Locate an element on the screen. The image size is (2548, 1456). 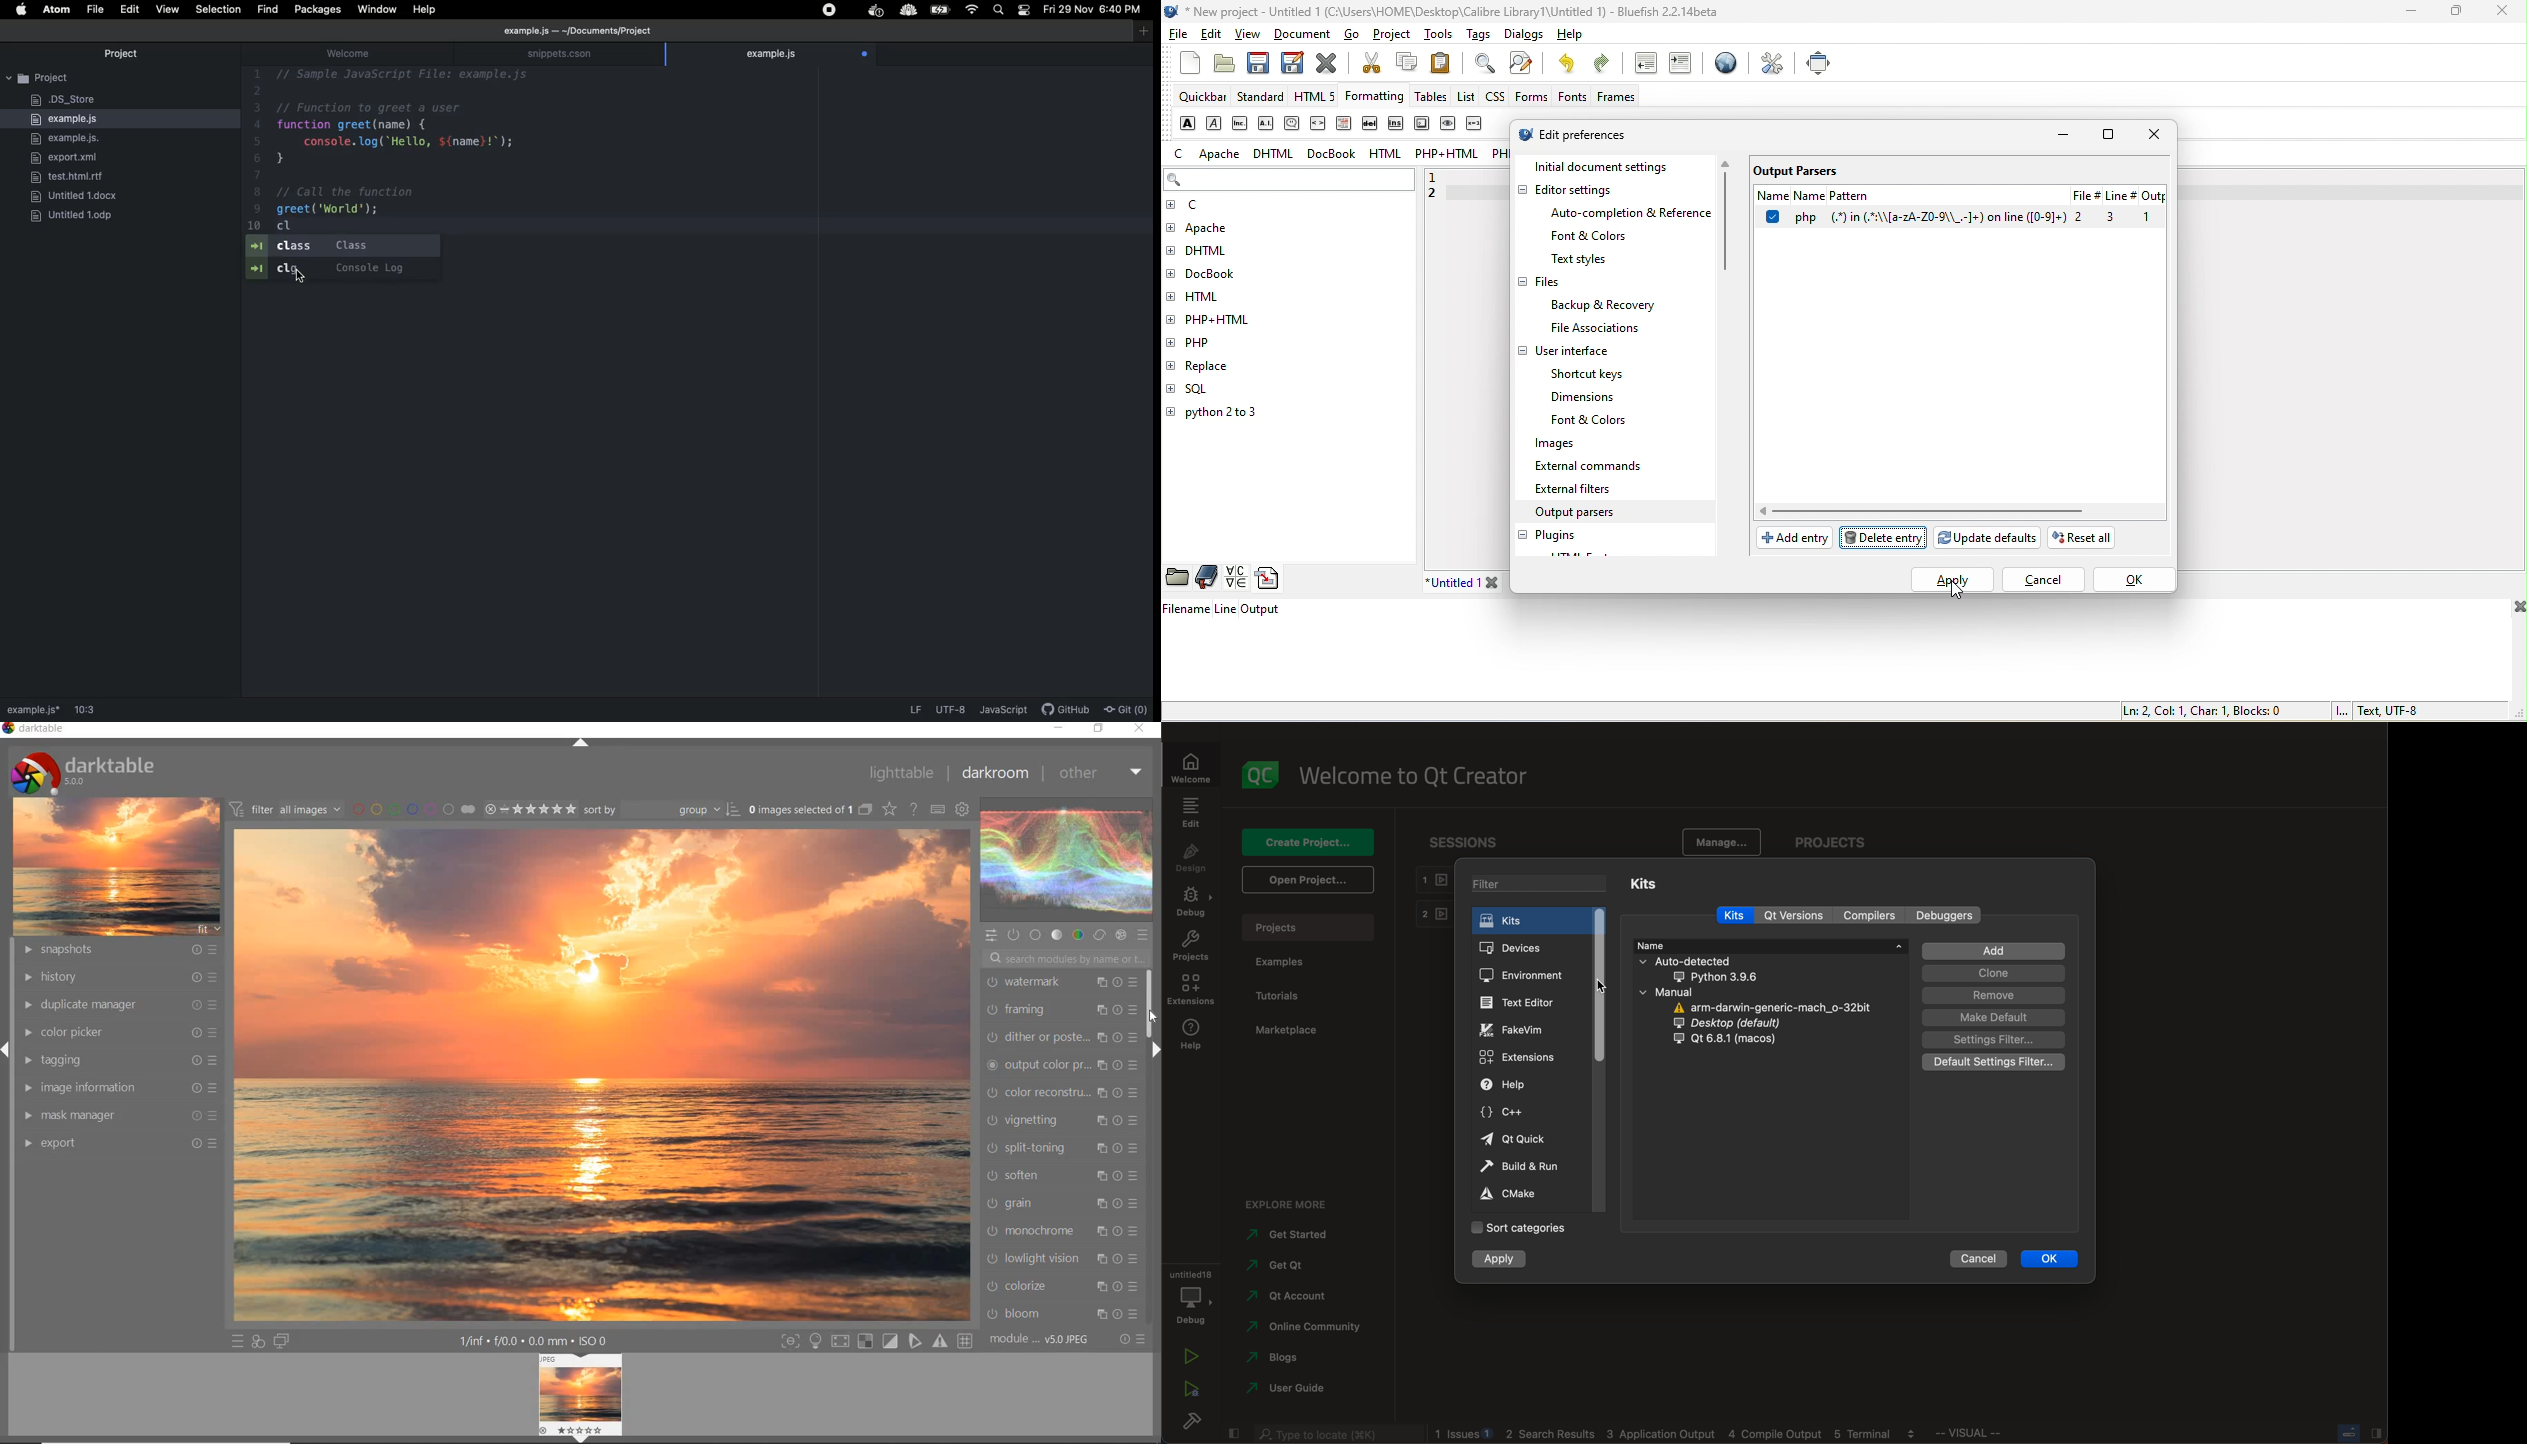
SELECTED IMAGE RANGE RATING is located at coordinates (531, 808).